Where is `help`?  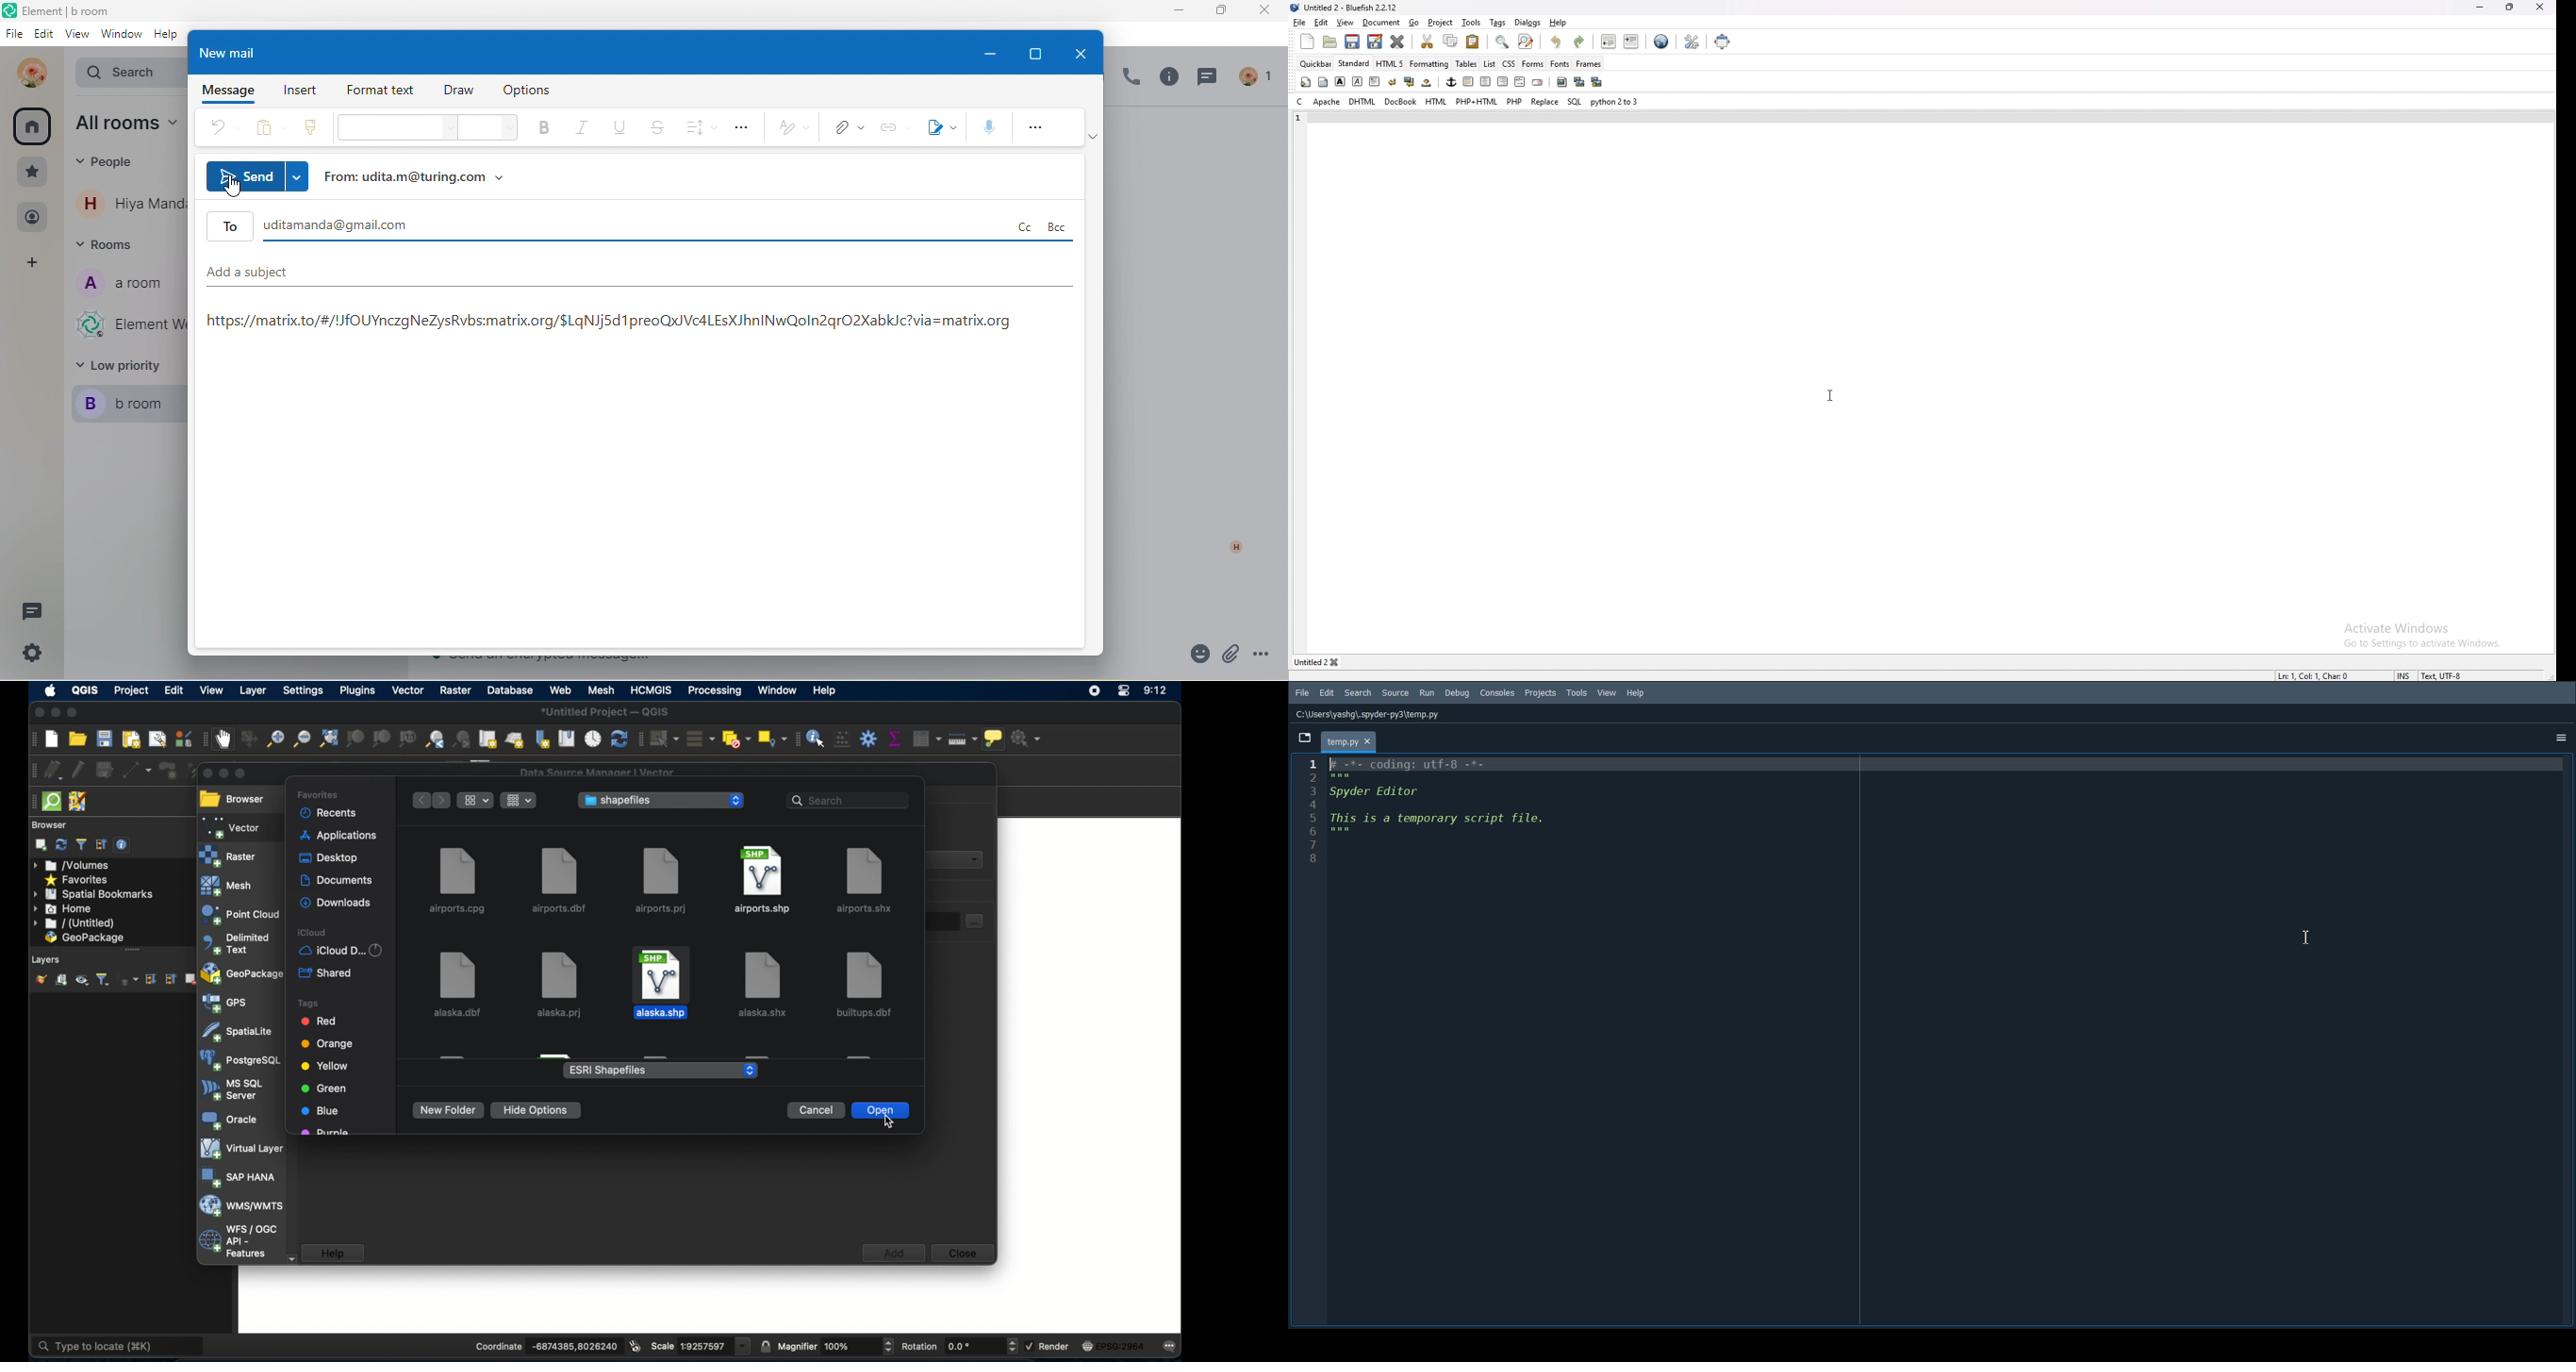 help is located at coordinates (170, 40).